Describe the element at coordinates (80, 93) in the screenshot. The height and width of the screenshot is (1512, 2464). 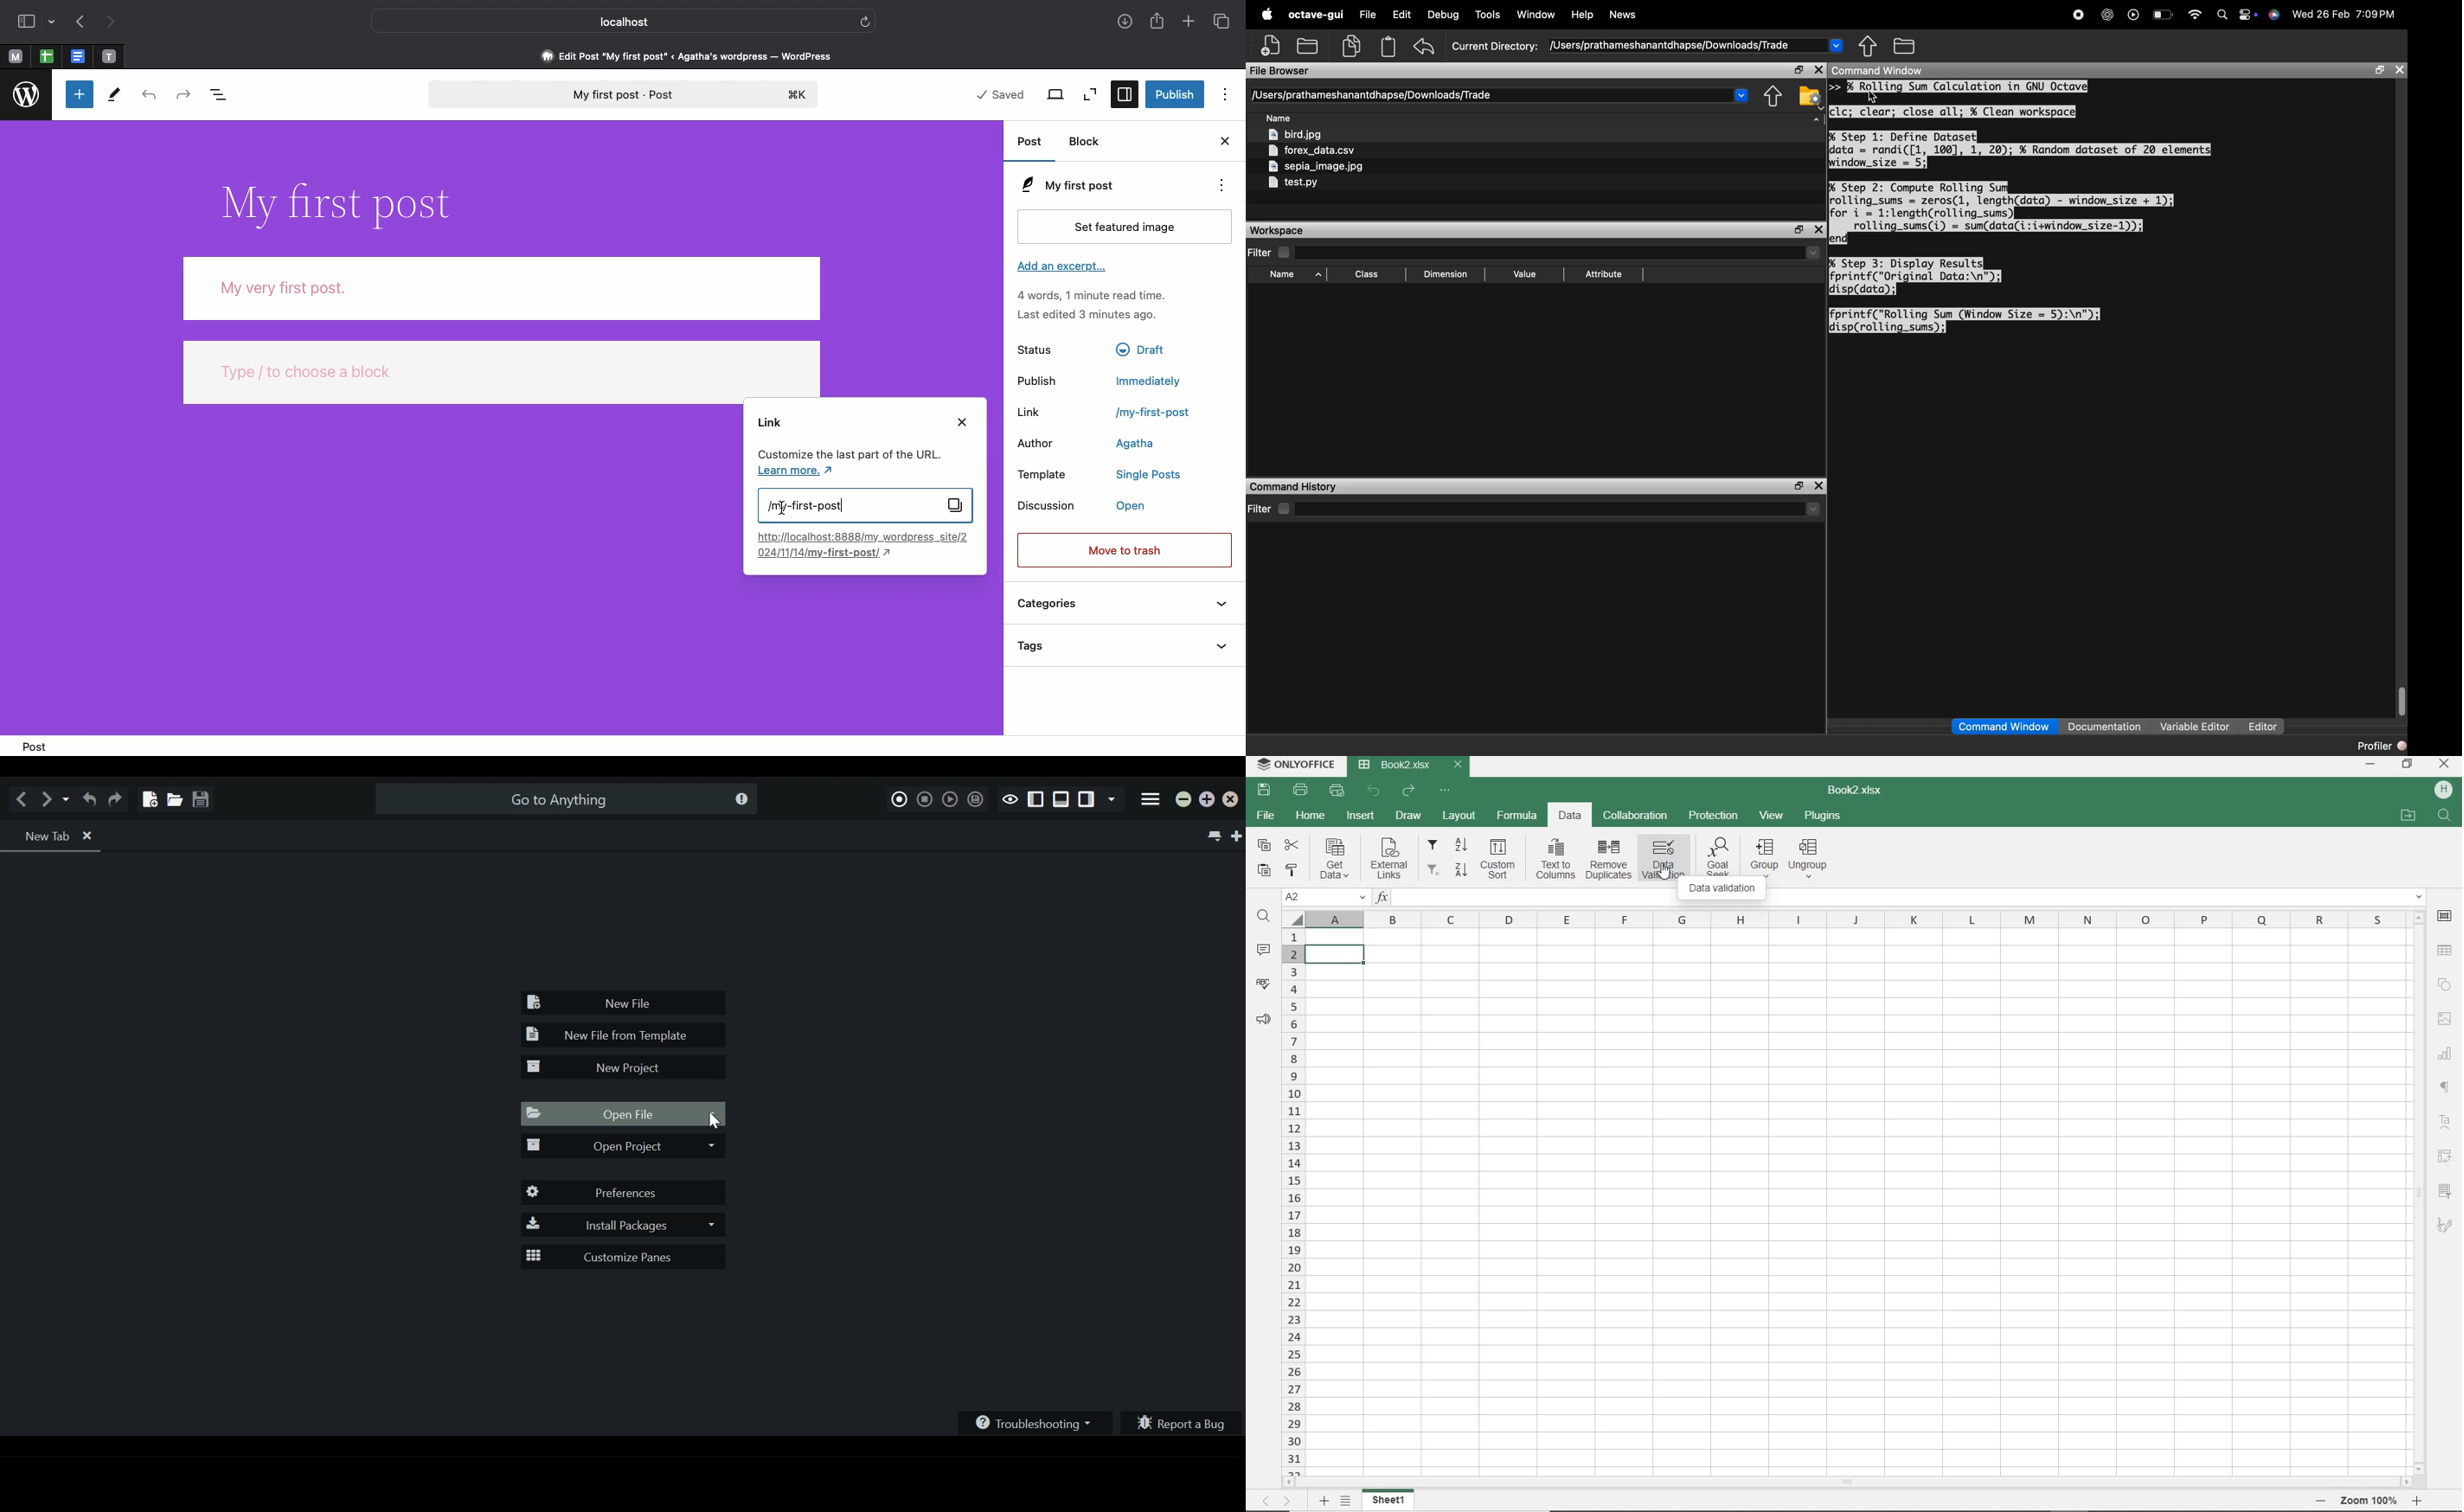
I see `Toggle blocker` at that location.